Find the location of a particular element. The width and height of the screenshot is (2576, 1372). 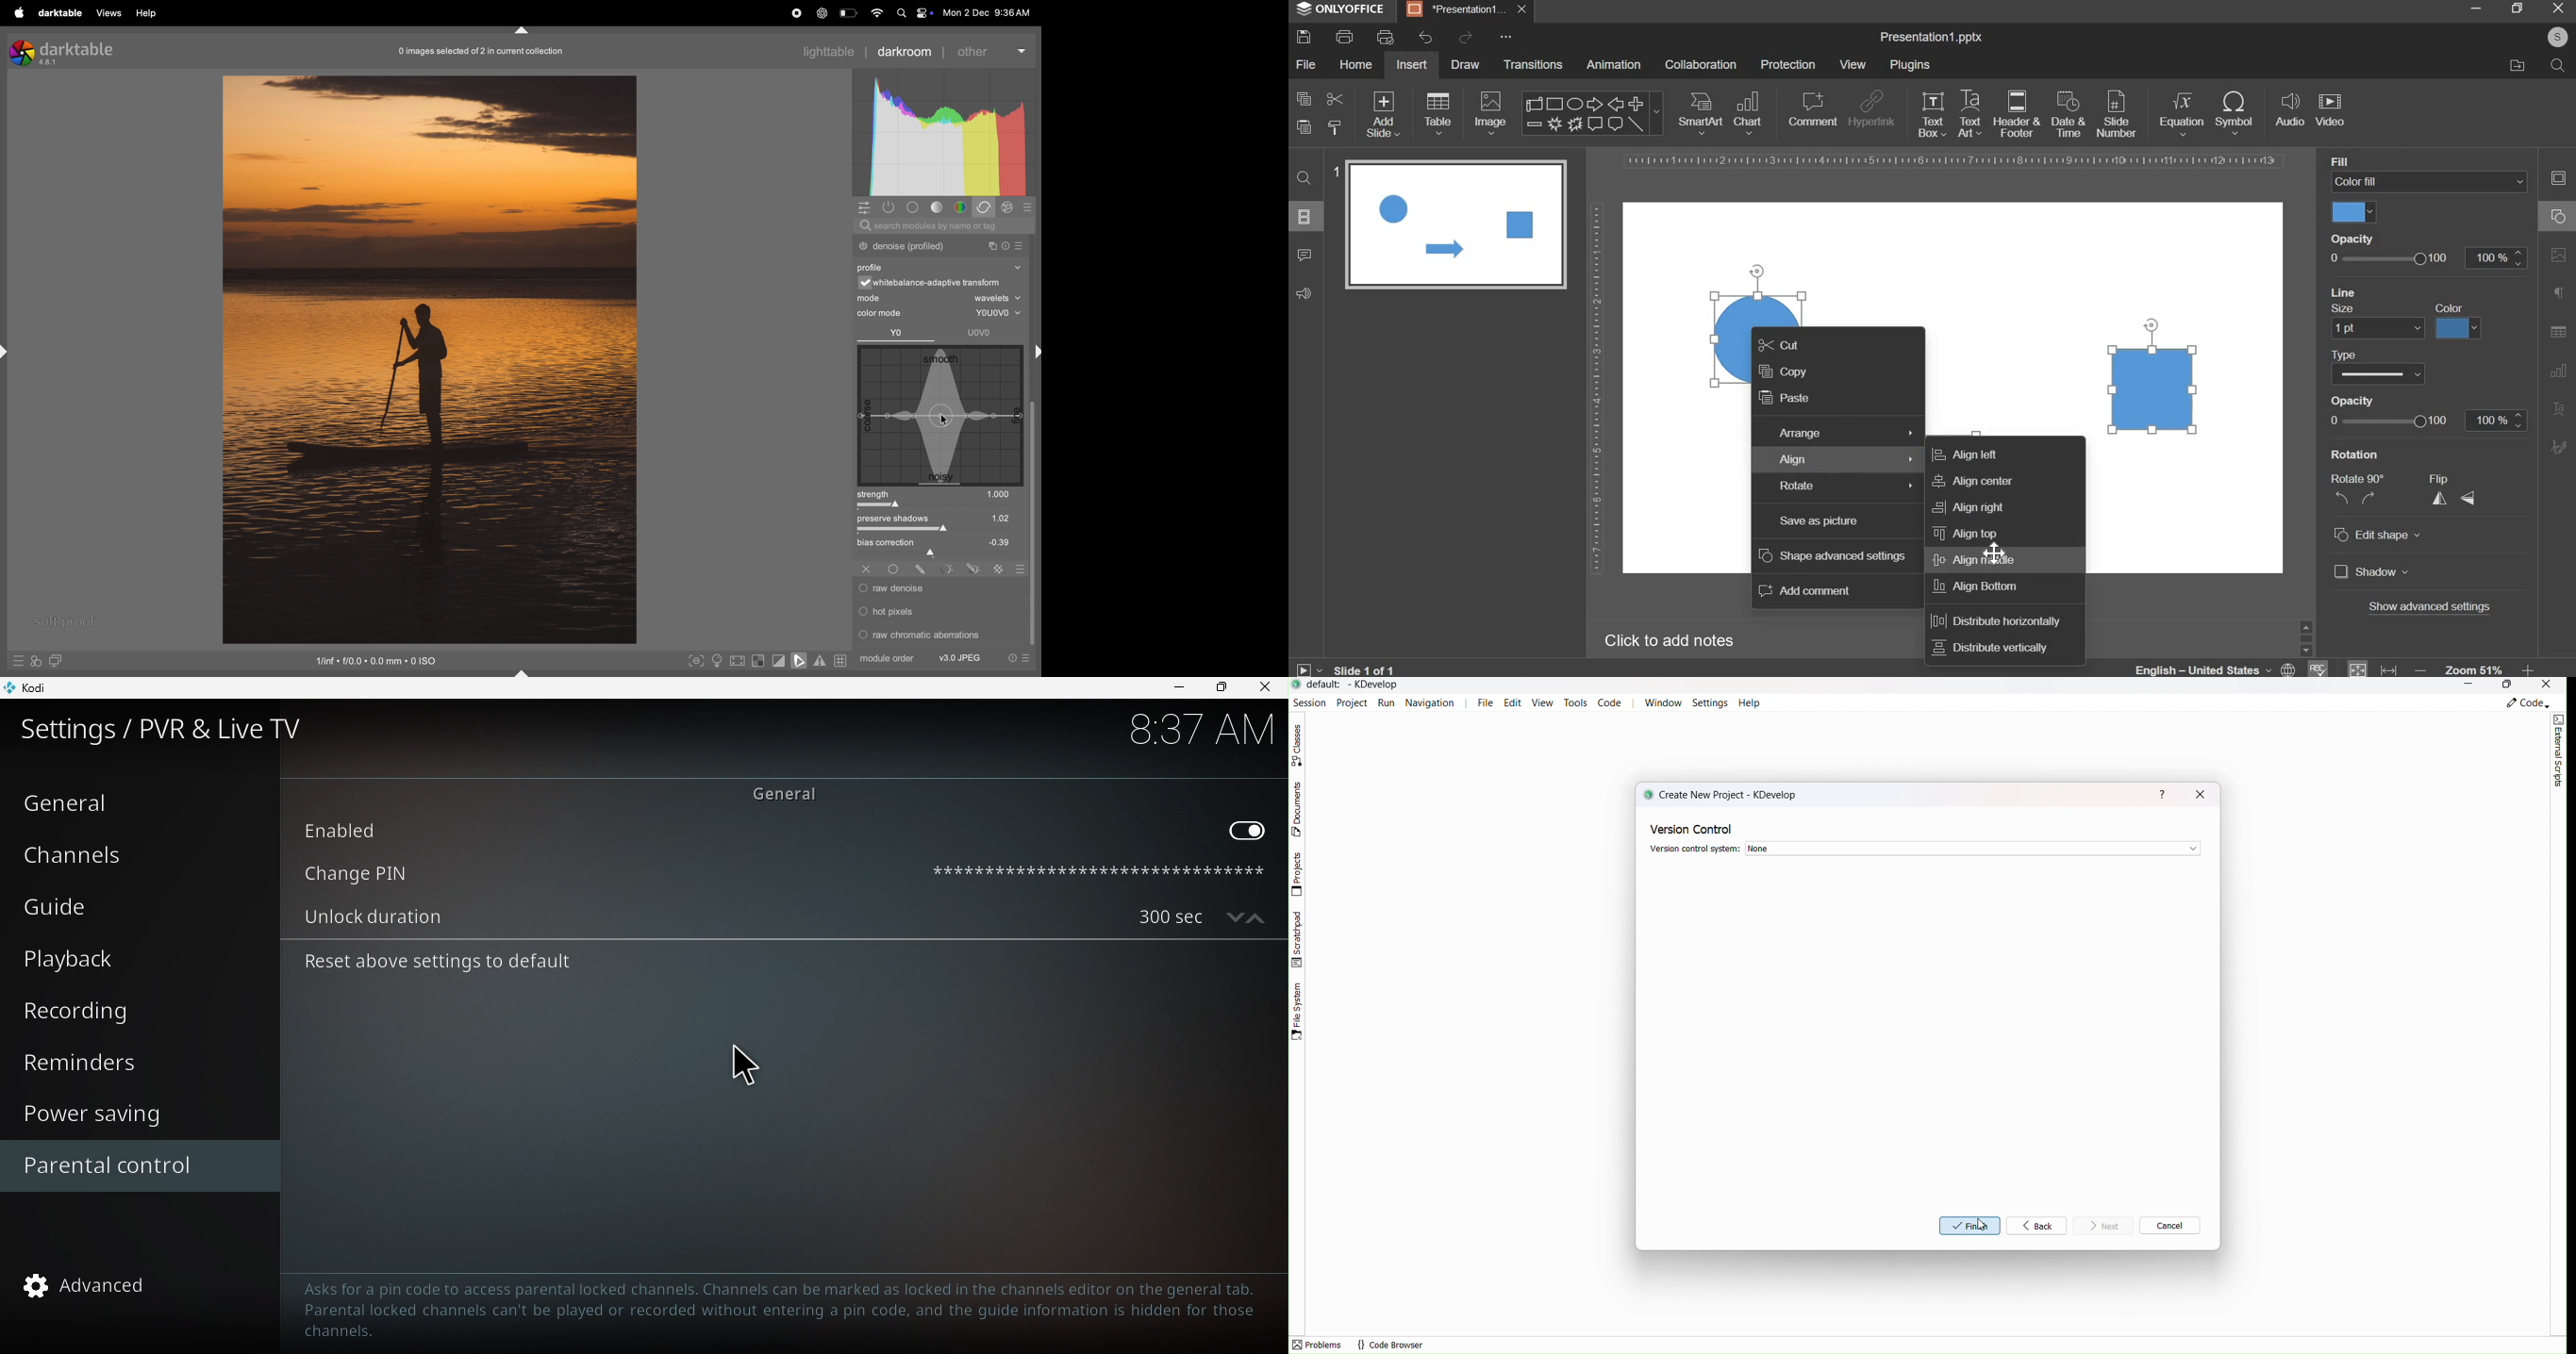

Slide1 of 1 is located at coordinates (1369, 669).